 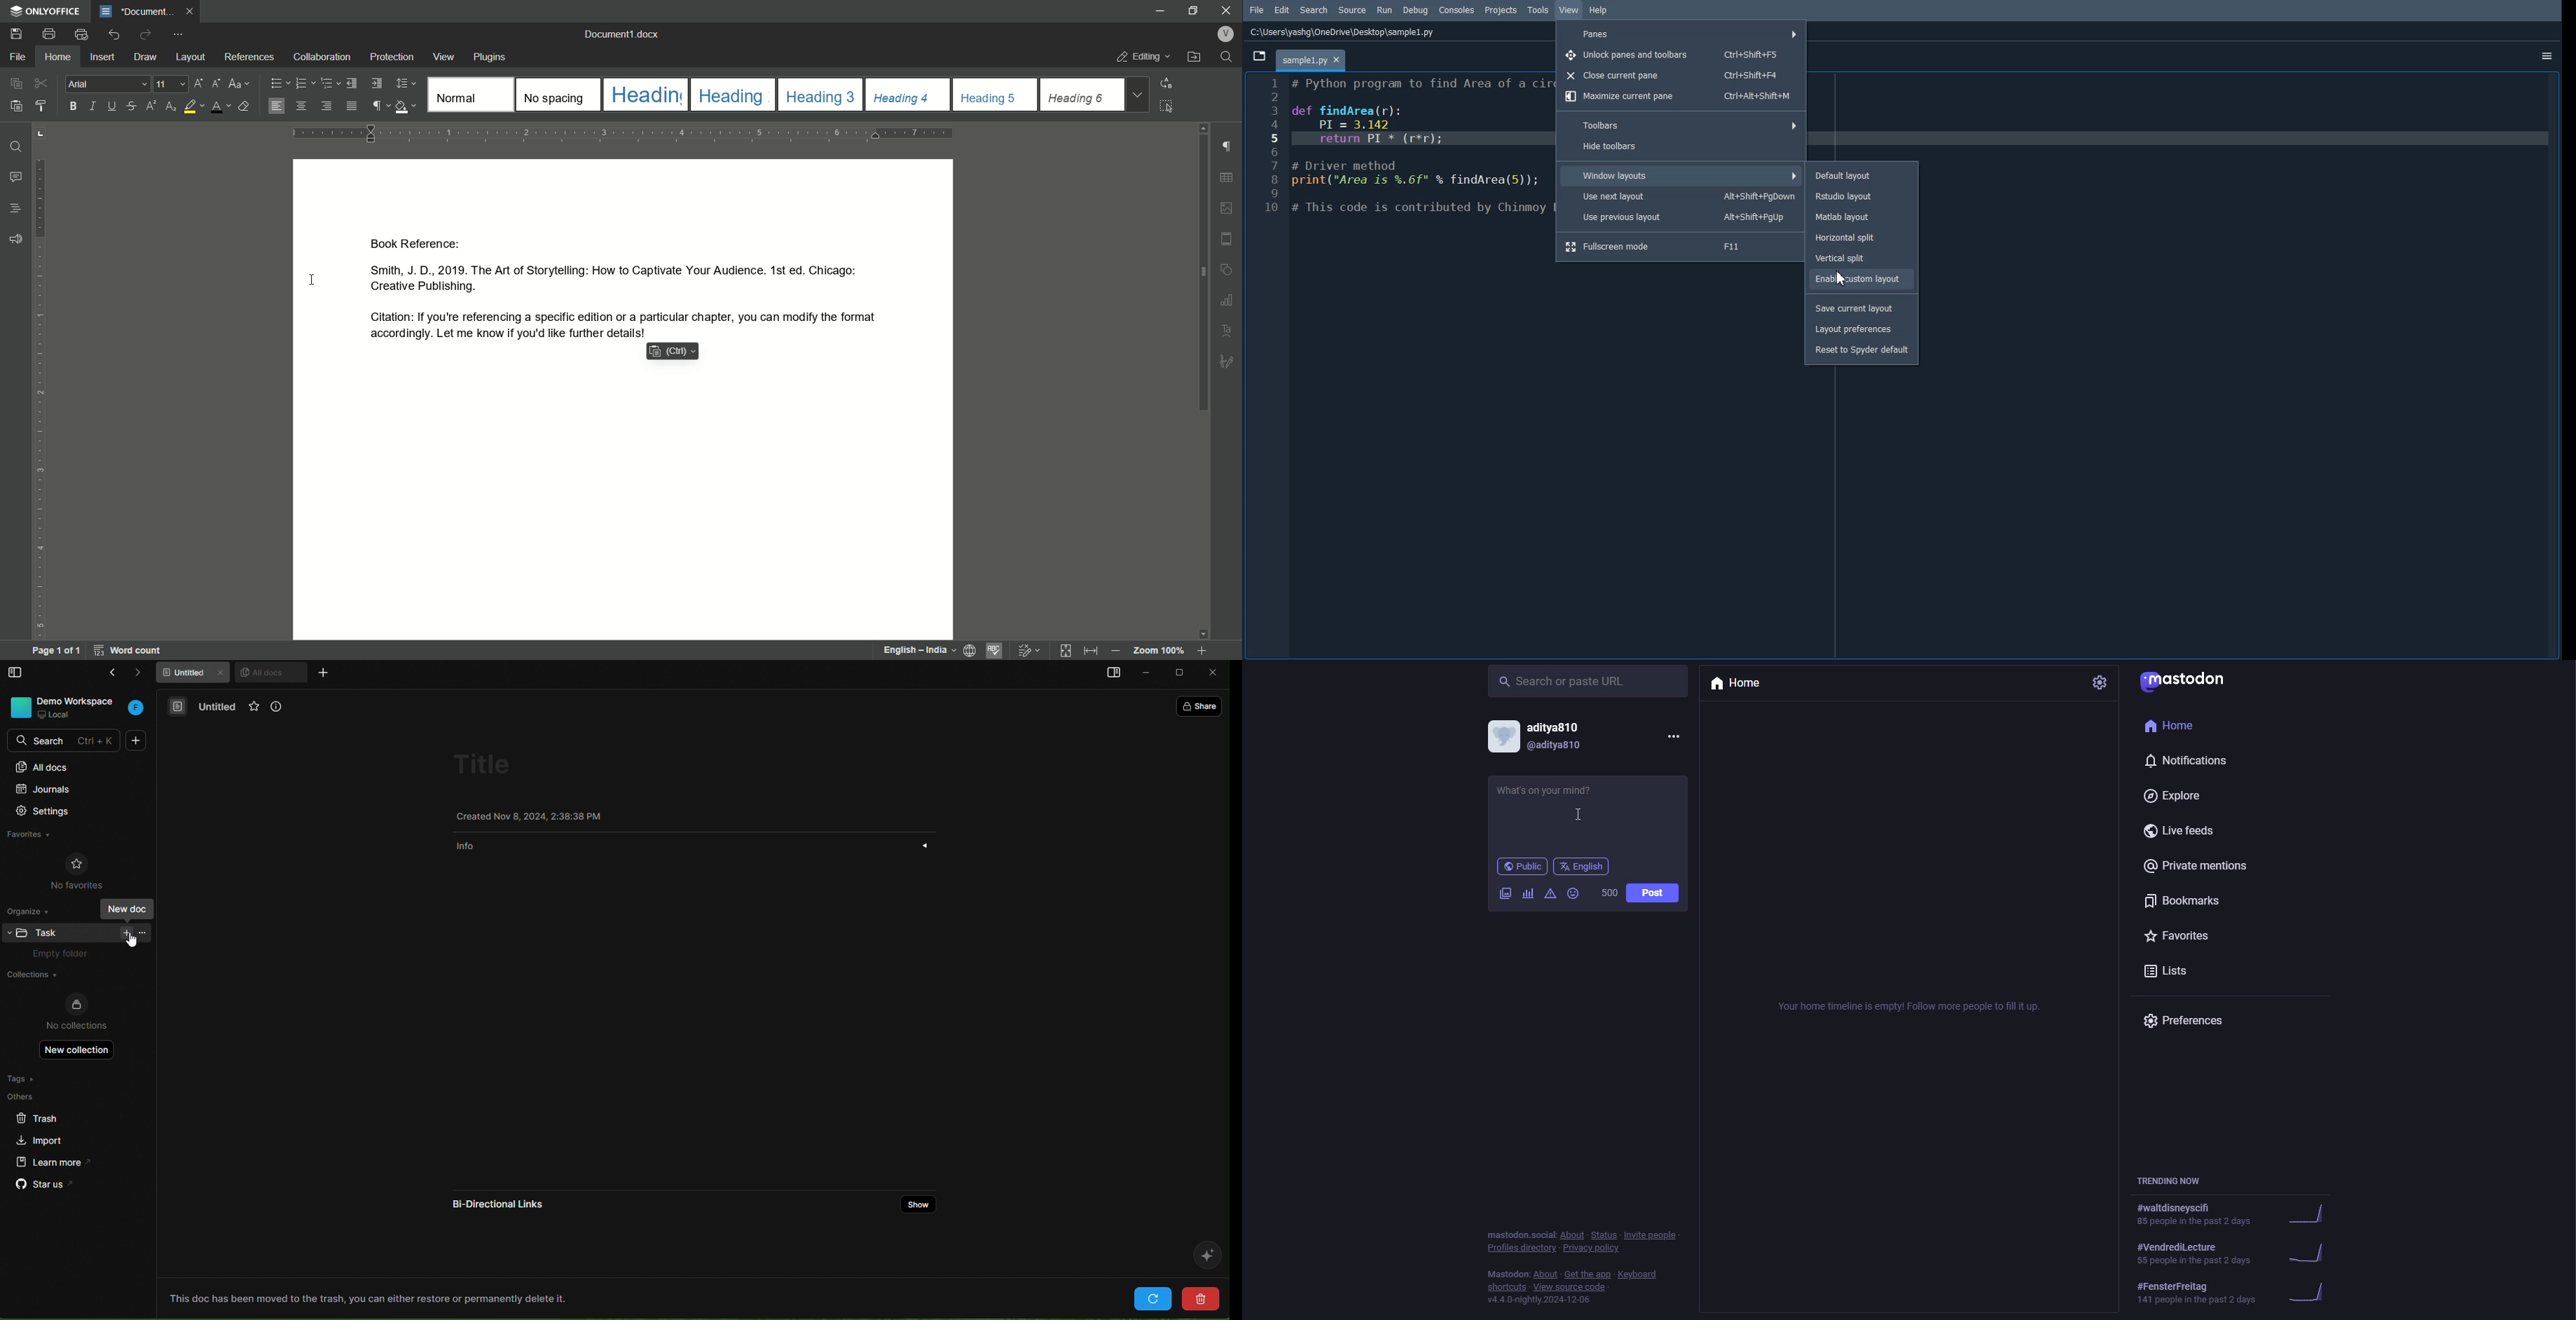 I want to click on Toolbars, so click(x=1679, y=124).